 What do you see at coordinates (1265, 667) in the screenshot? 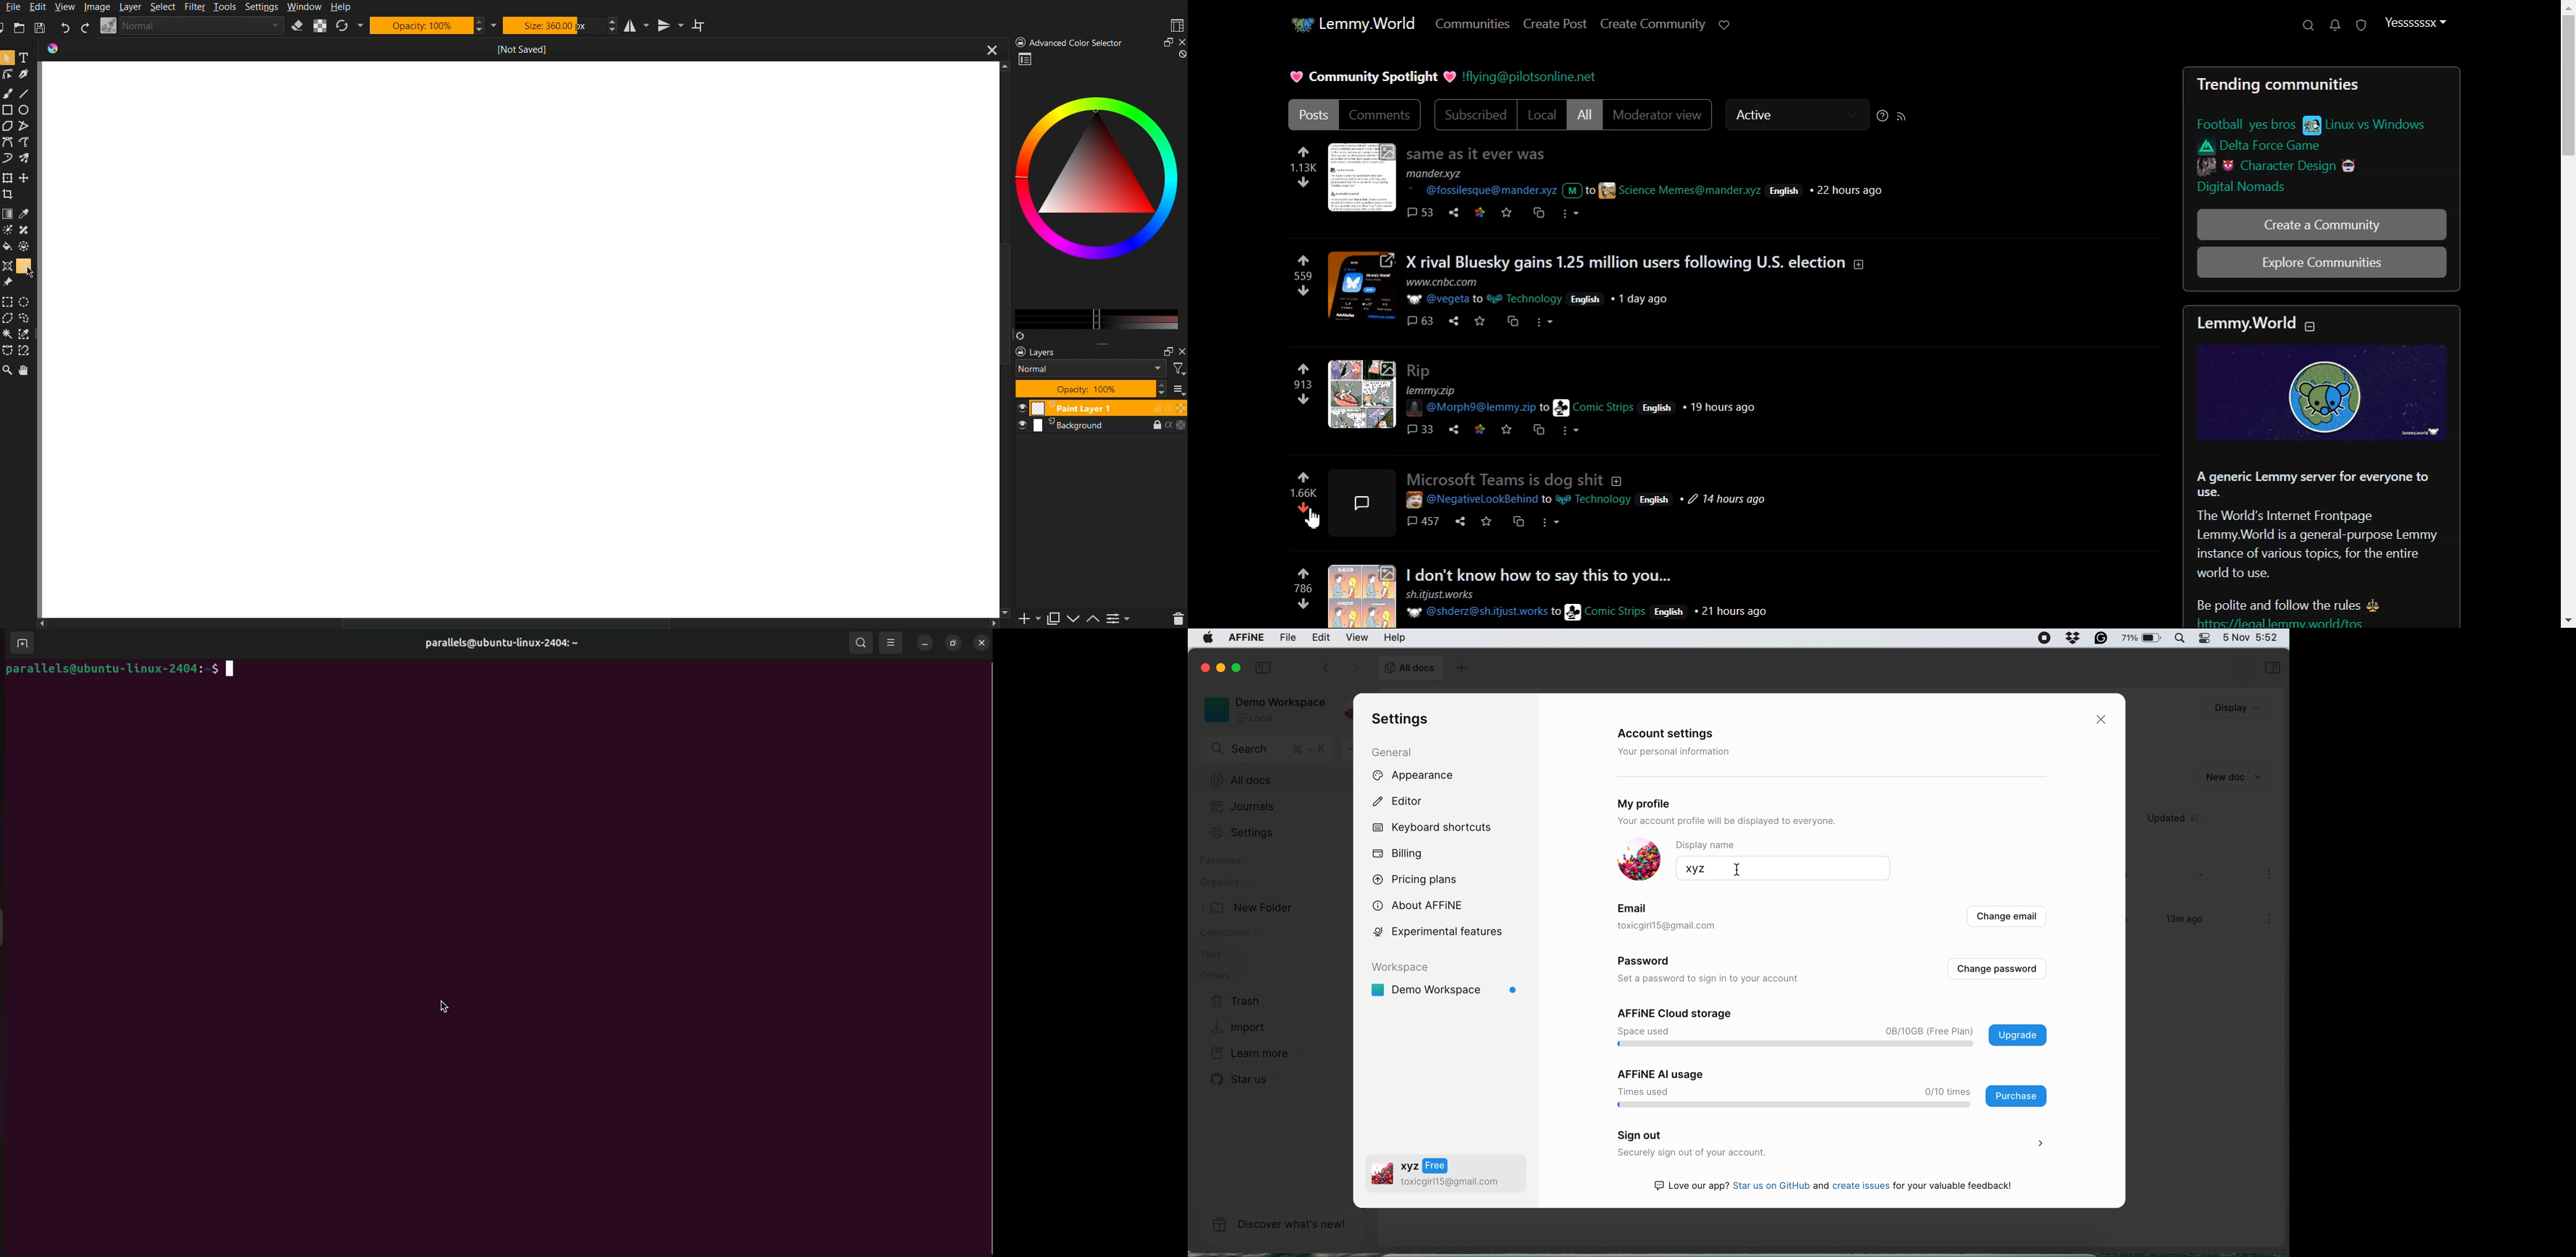
I see `collapse sidebar` at bounding box center [1265, 667].